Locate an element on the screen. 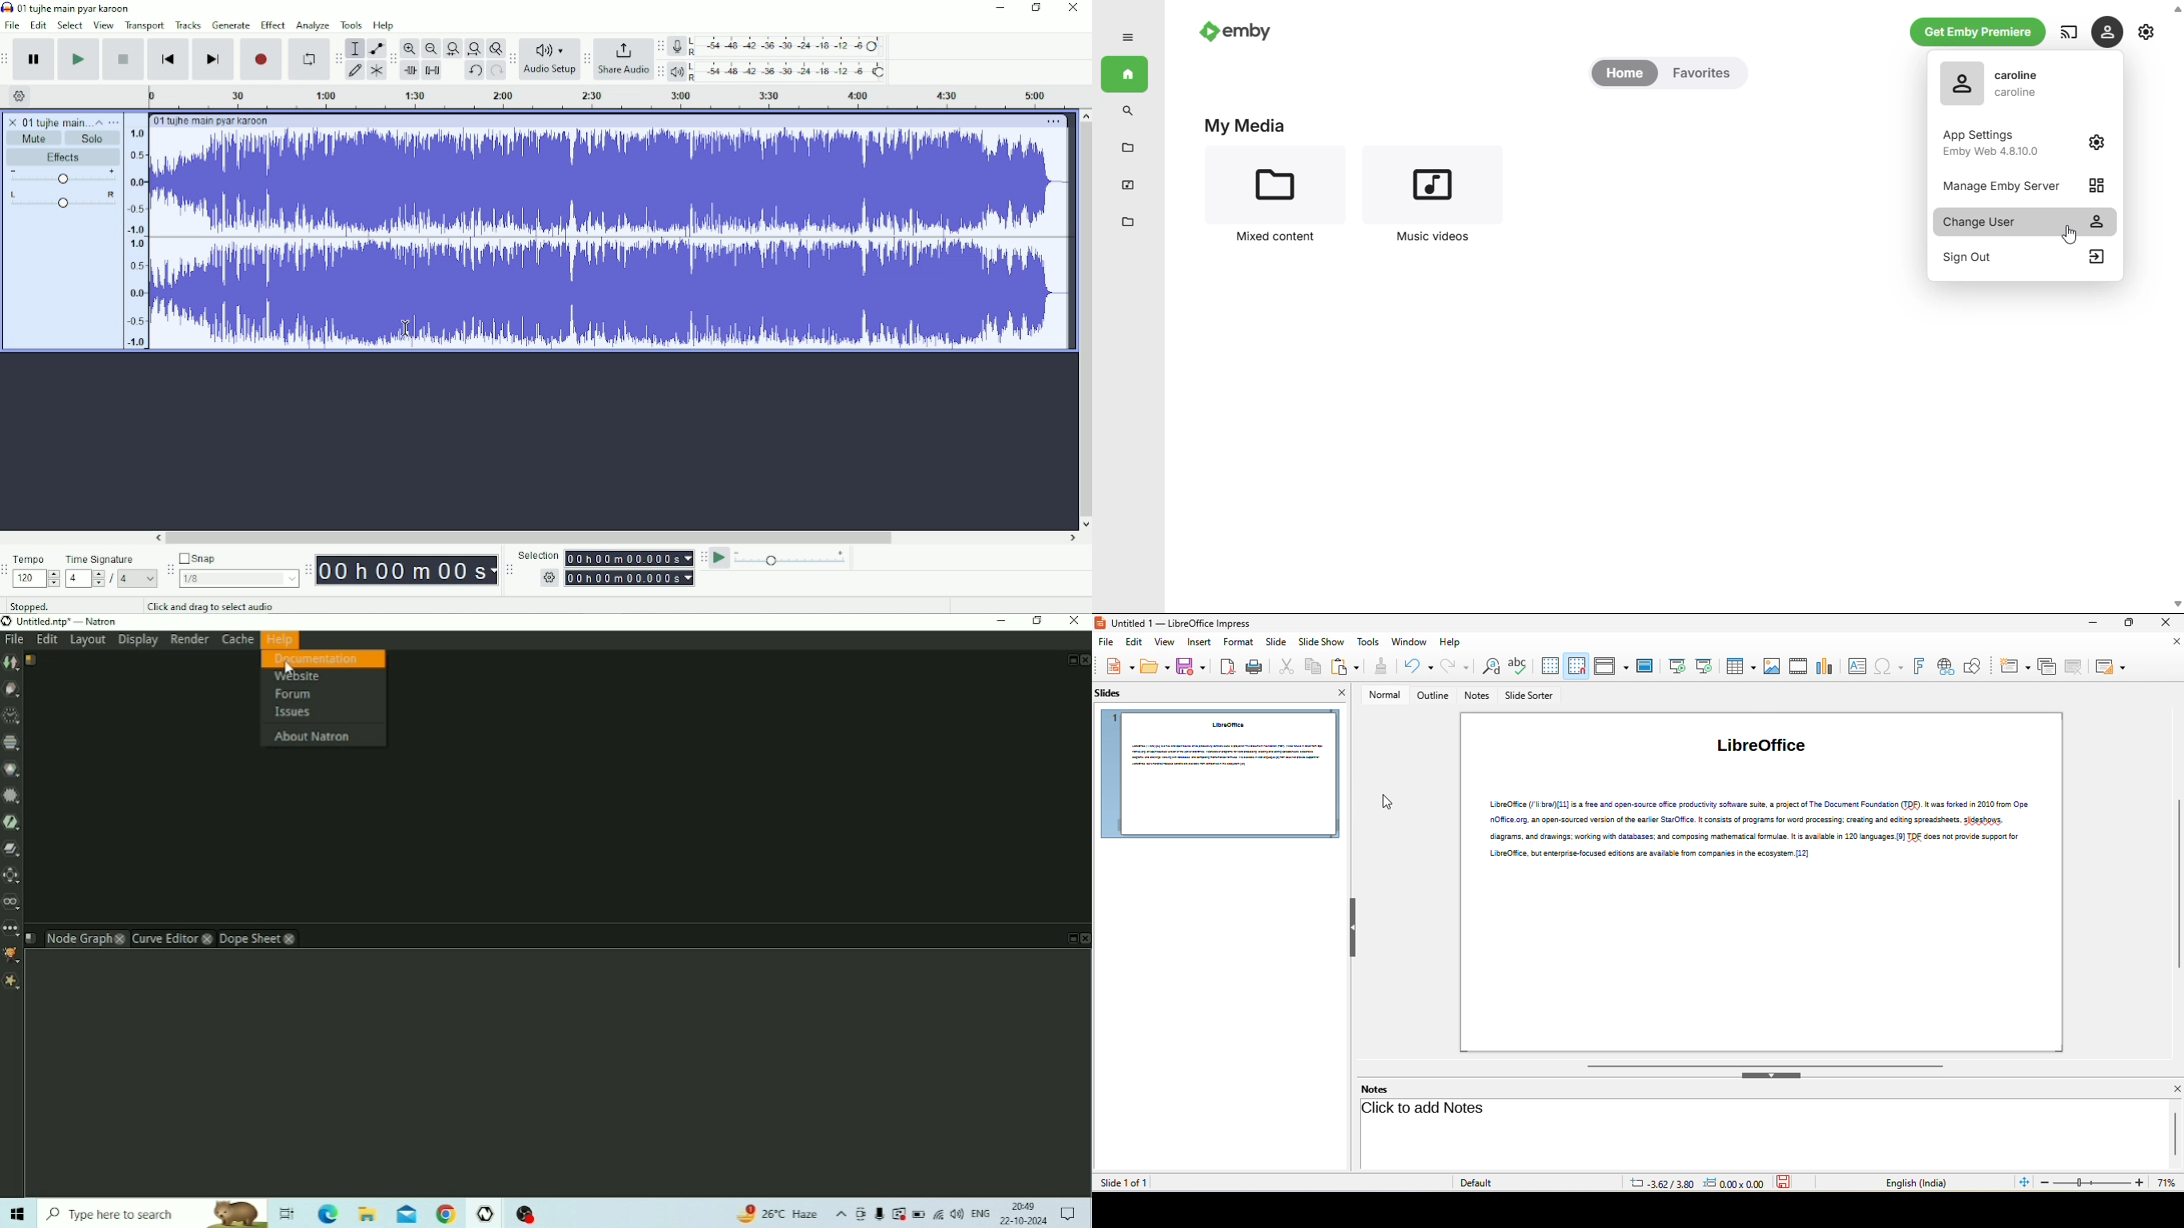  master slide is located at coordinates (1644, 667).